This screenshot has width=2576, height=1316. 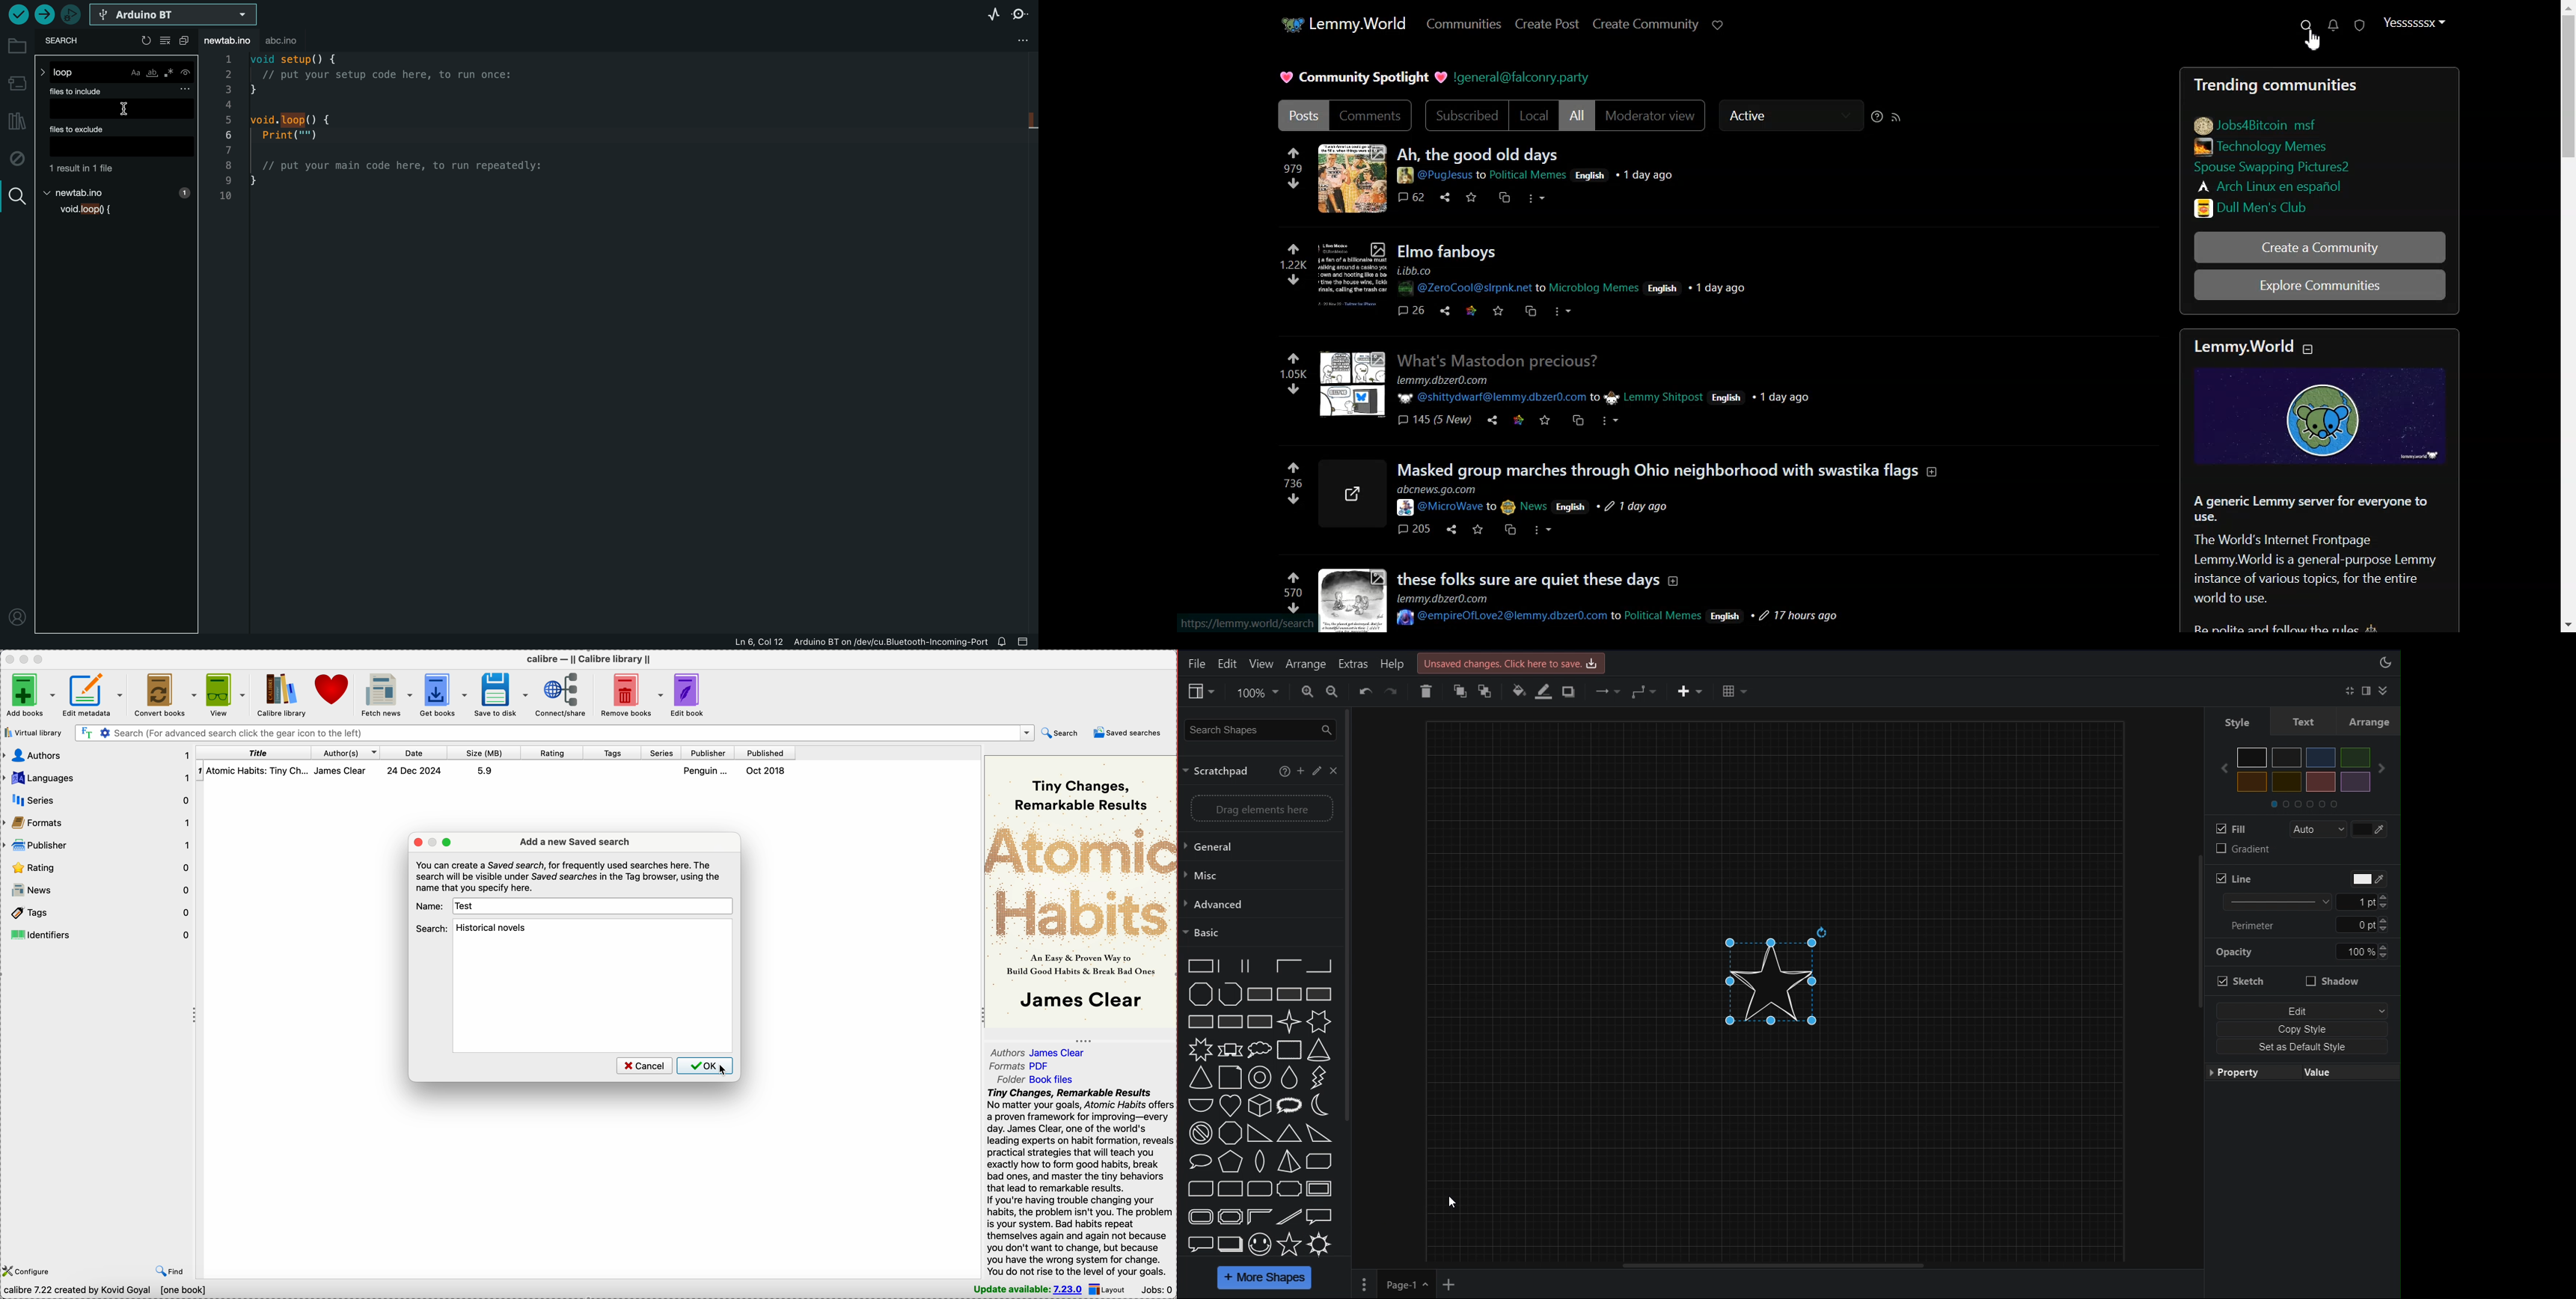 I want to click on tags, so click(x=614, y=754).